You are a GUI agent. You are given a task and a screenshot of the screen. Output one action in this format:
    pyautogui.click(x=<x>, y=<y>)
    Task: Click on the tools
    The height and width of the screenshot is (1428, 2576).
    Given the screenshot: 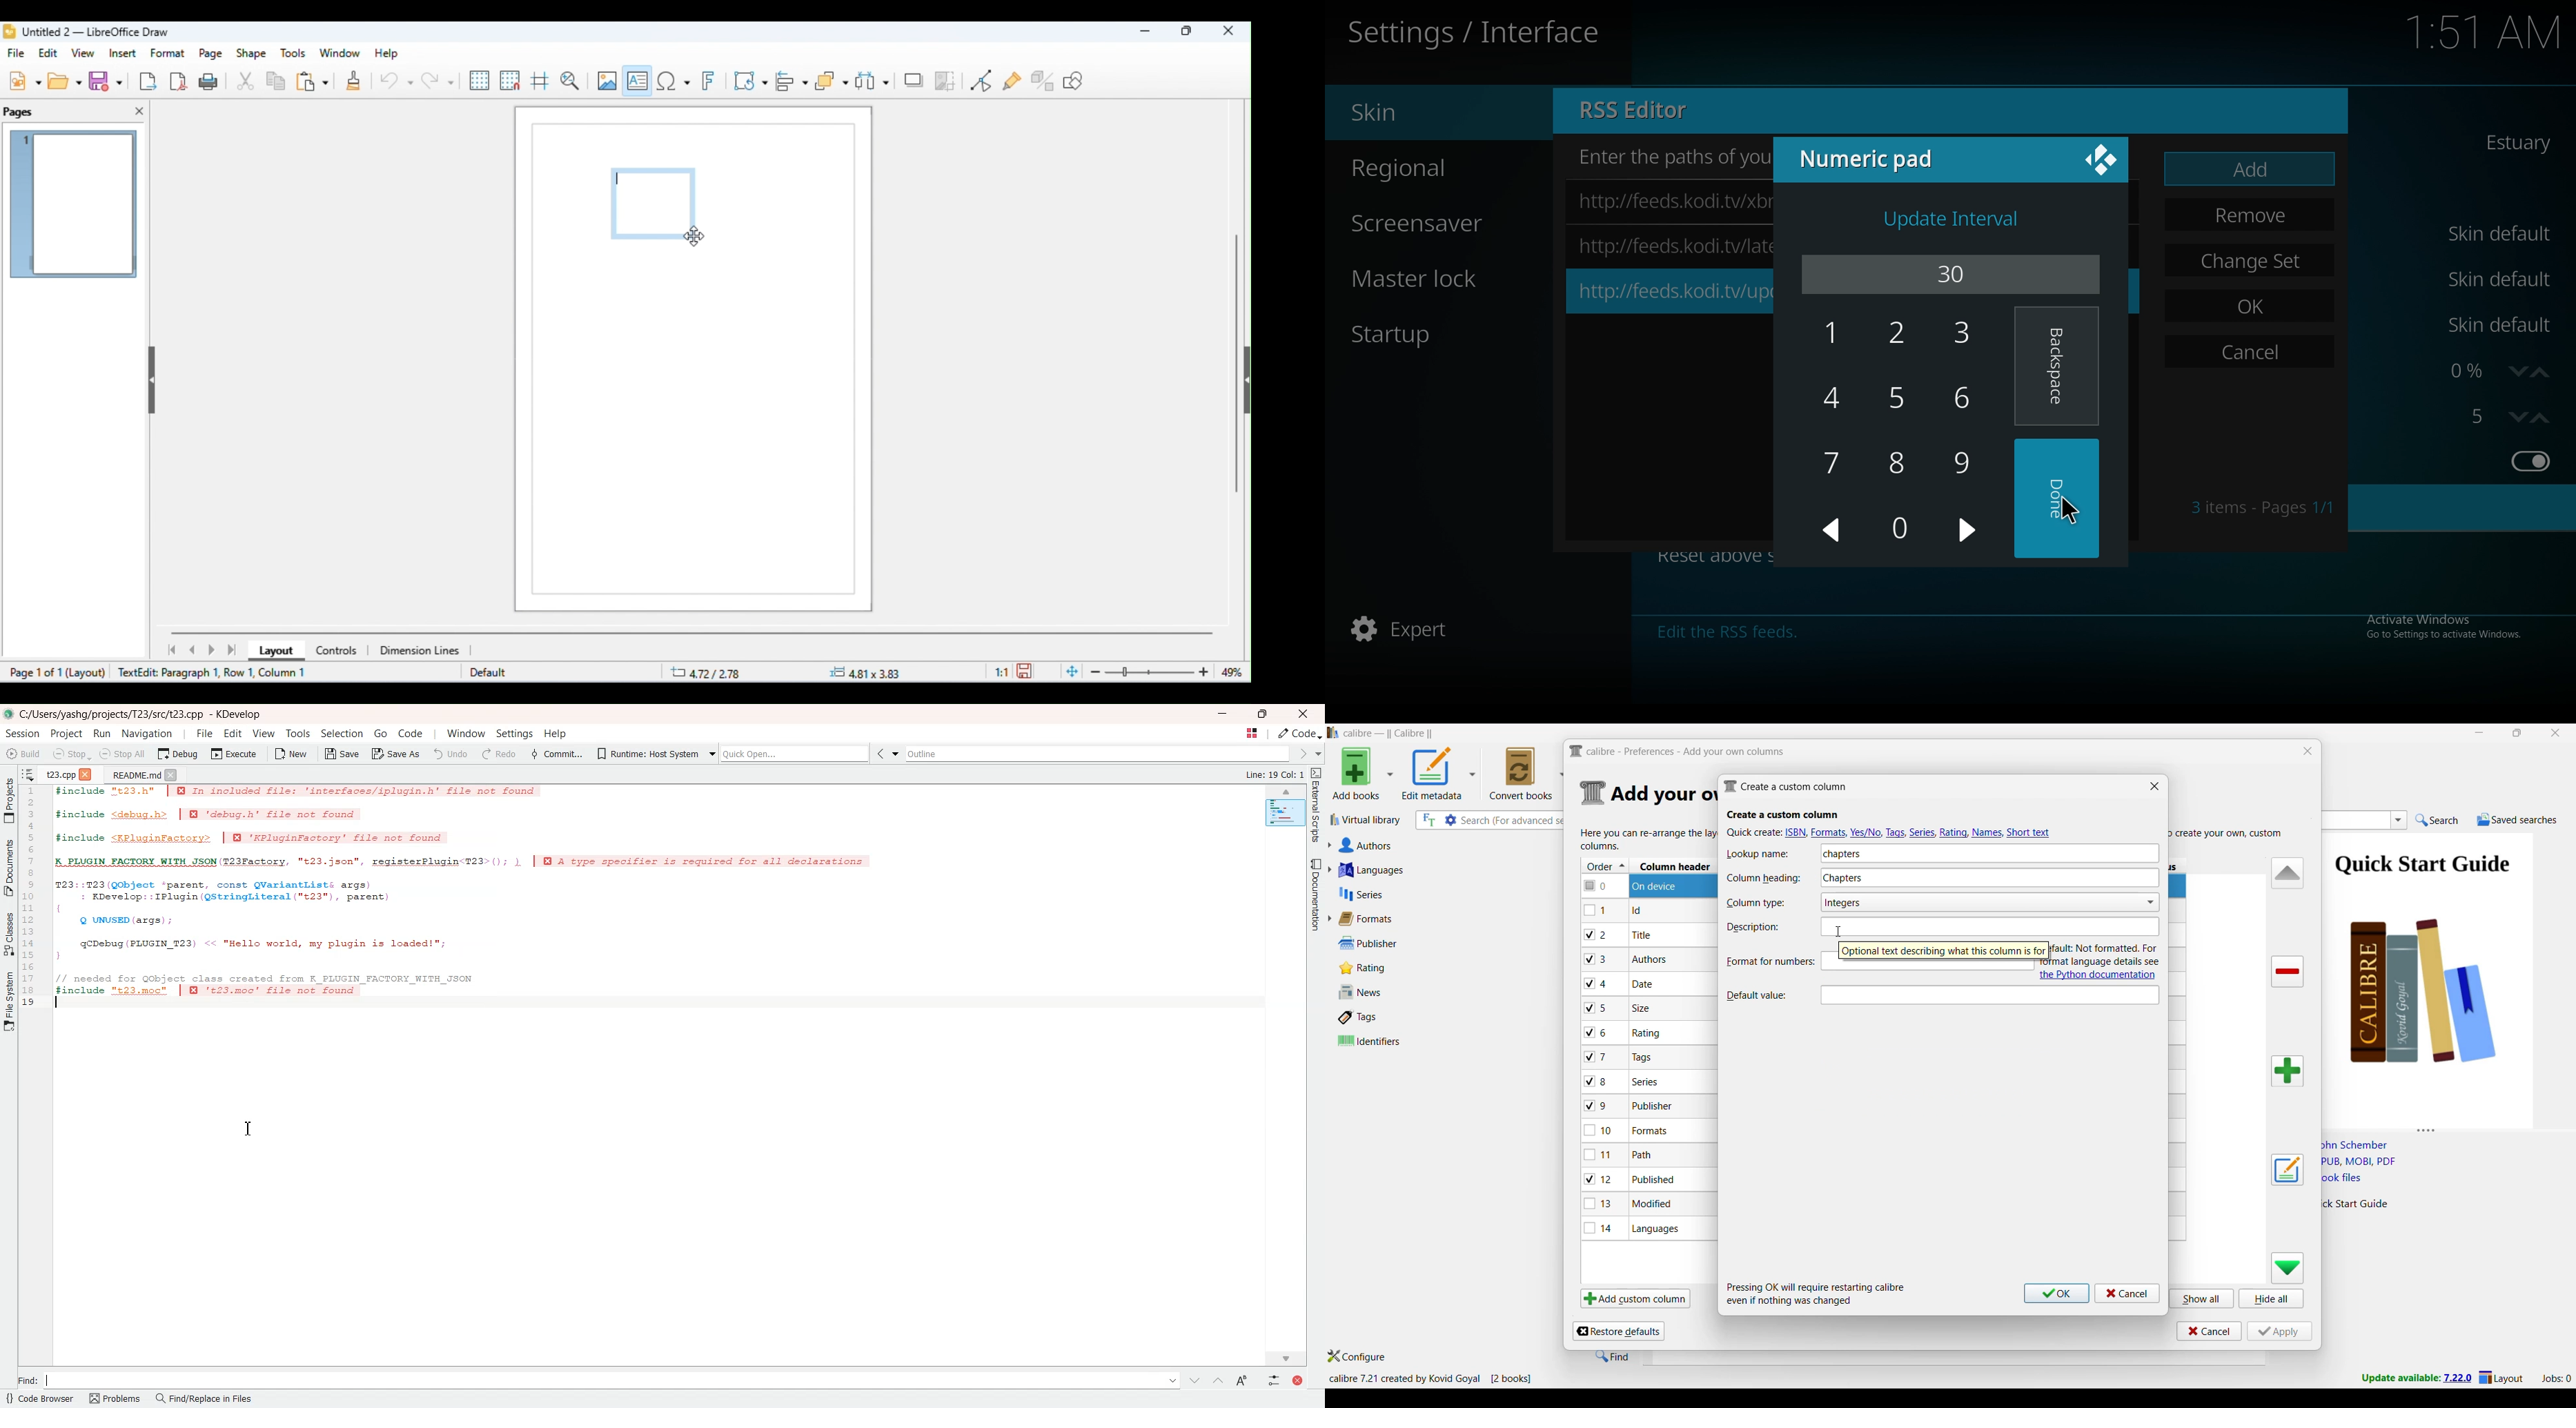 What is the action you would take?
    pyautogui.click(x=293, y=53)
    